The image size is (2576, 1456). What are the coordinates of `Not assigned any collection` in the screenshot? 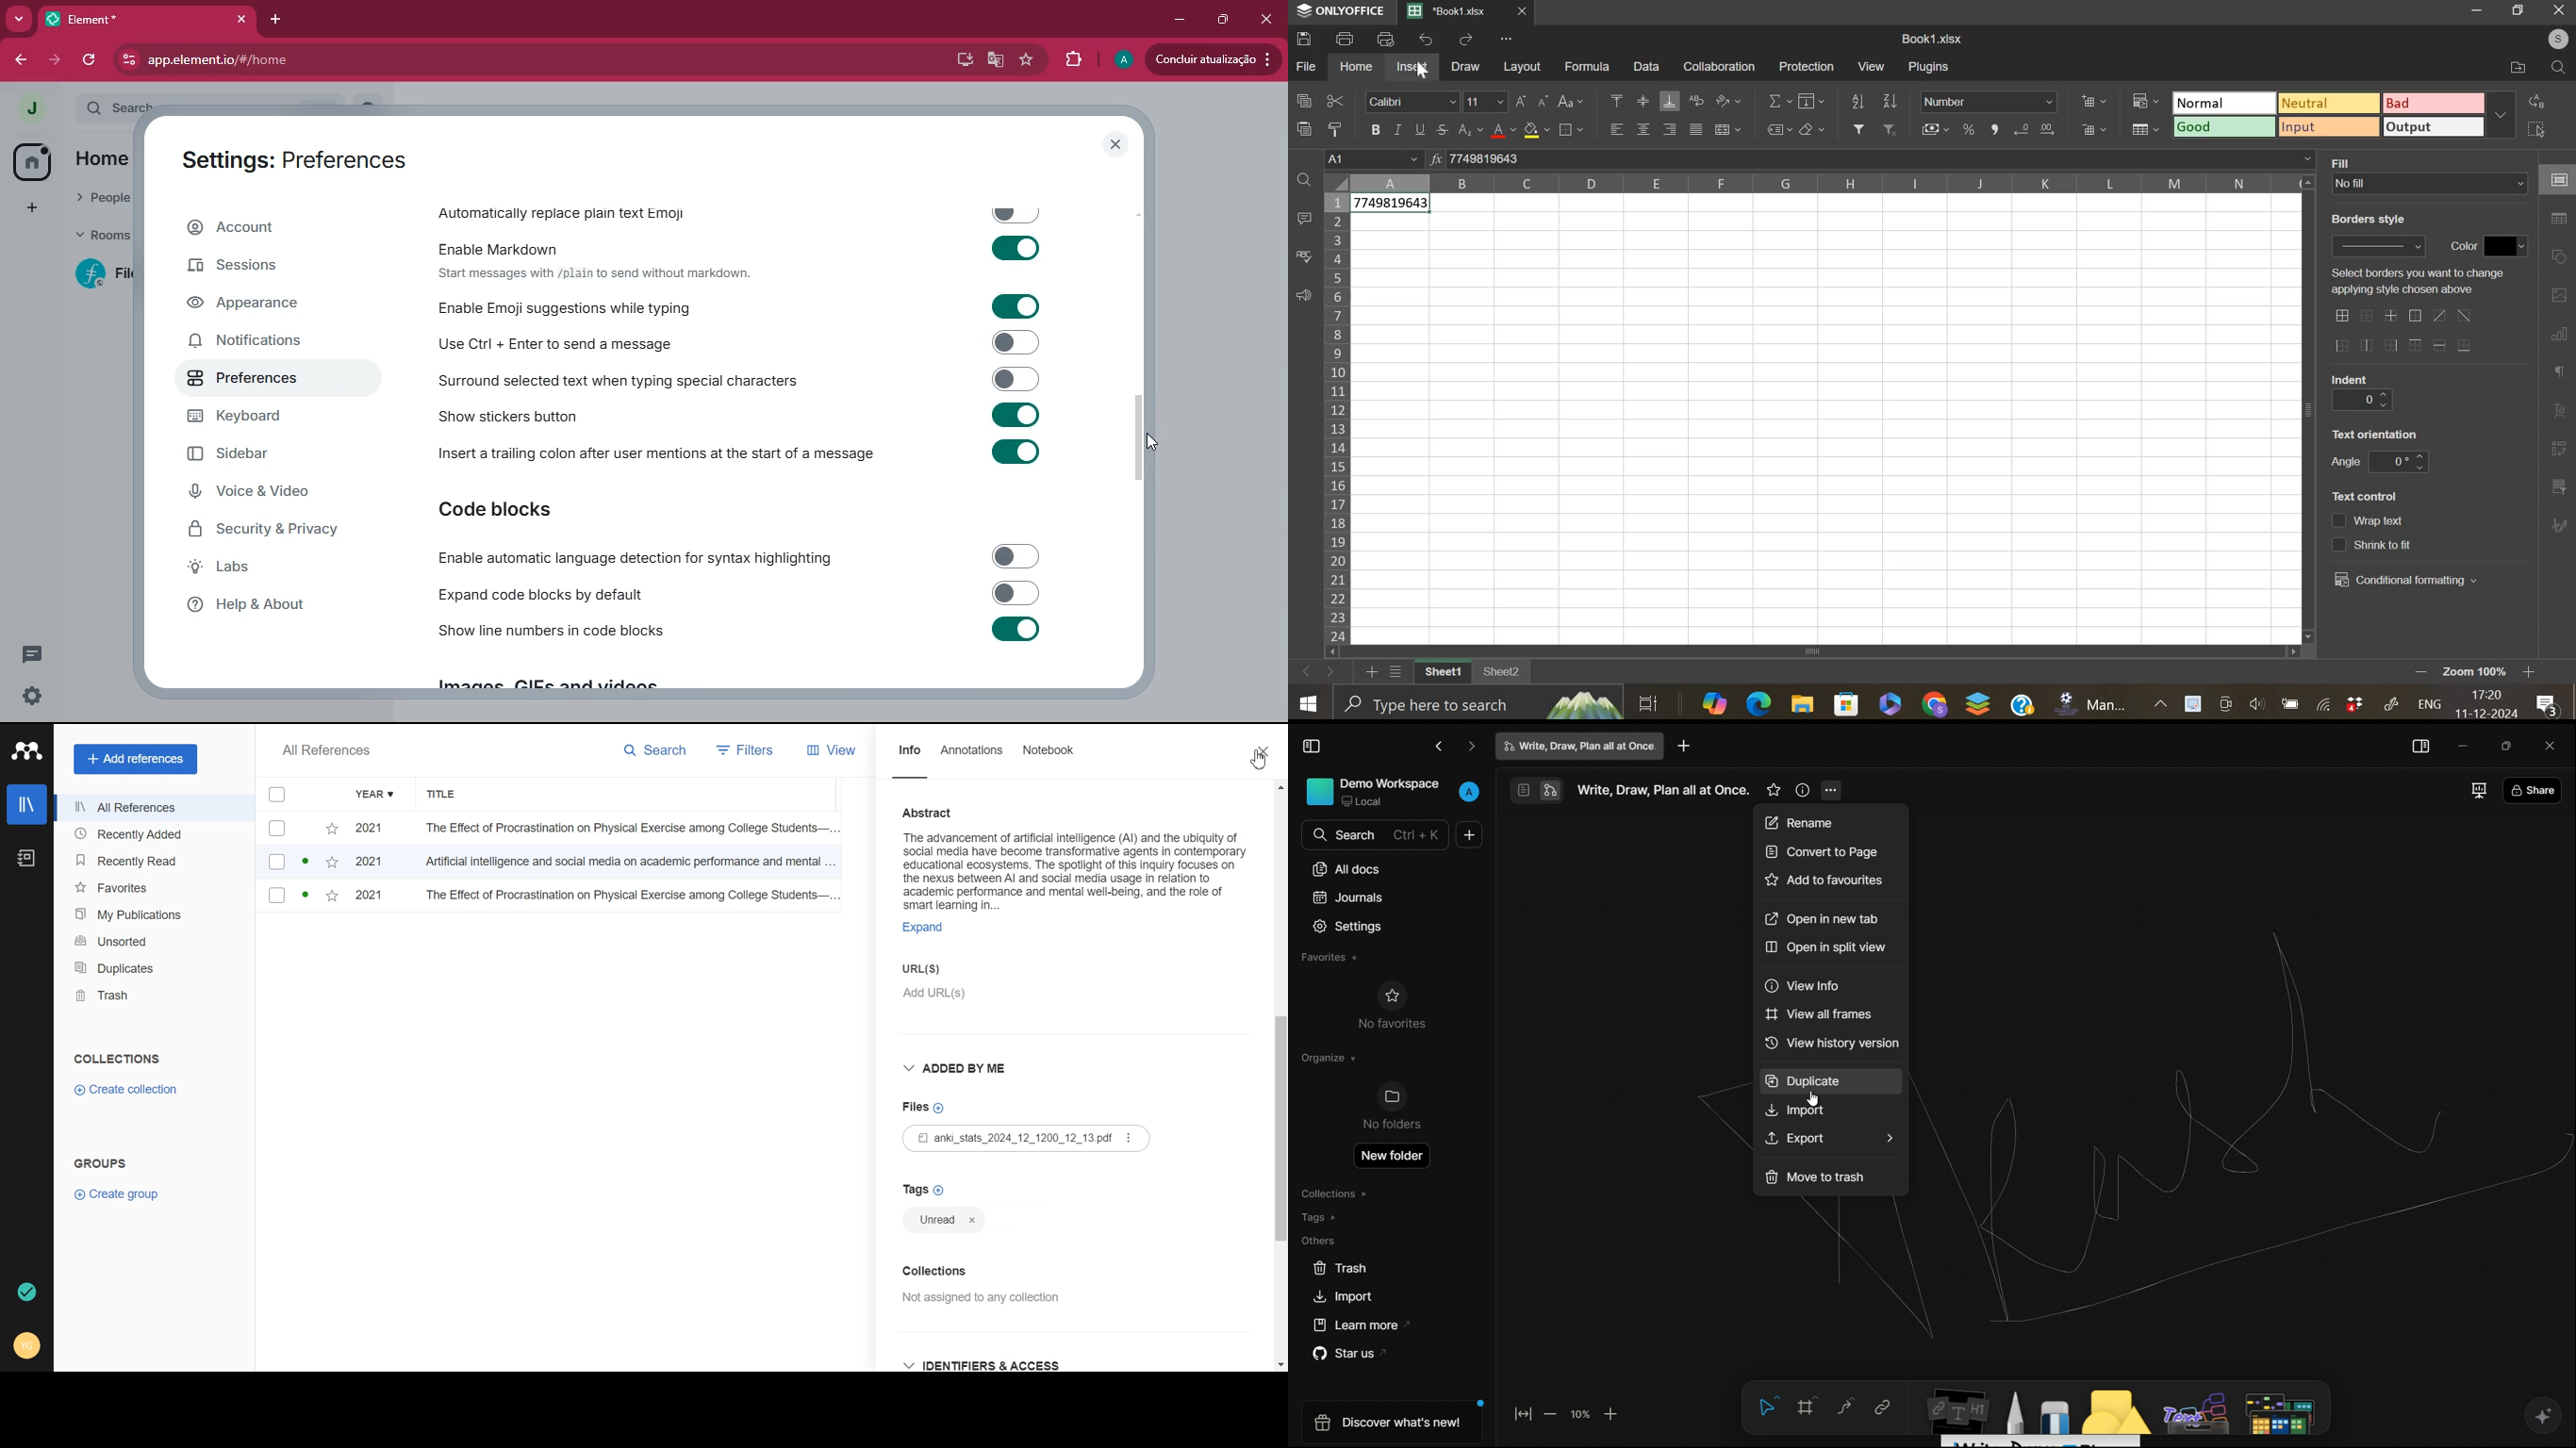 It's located at (977, 1299).